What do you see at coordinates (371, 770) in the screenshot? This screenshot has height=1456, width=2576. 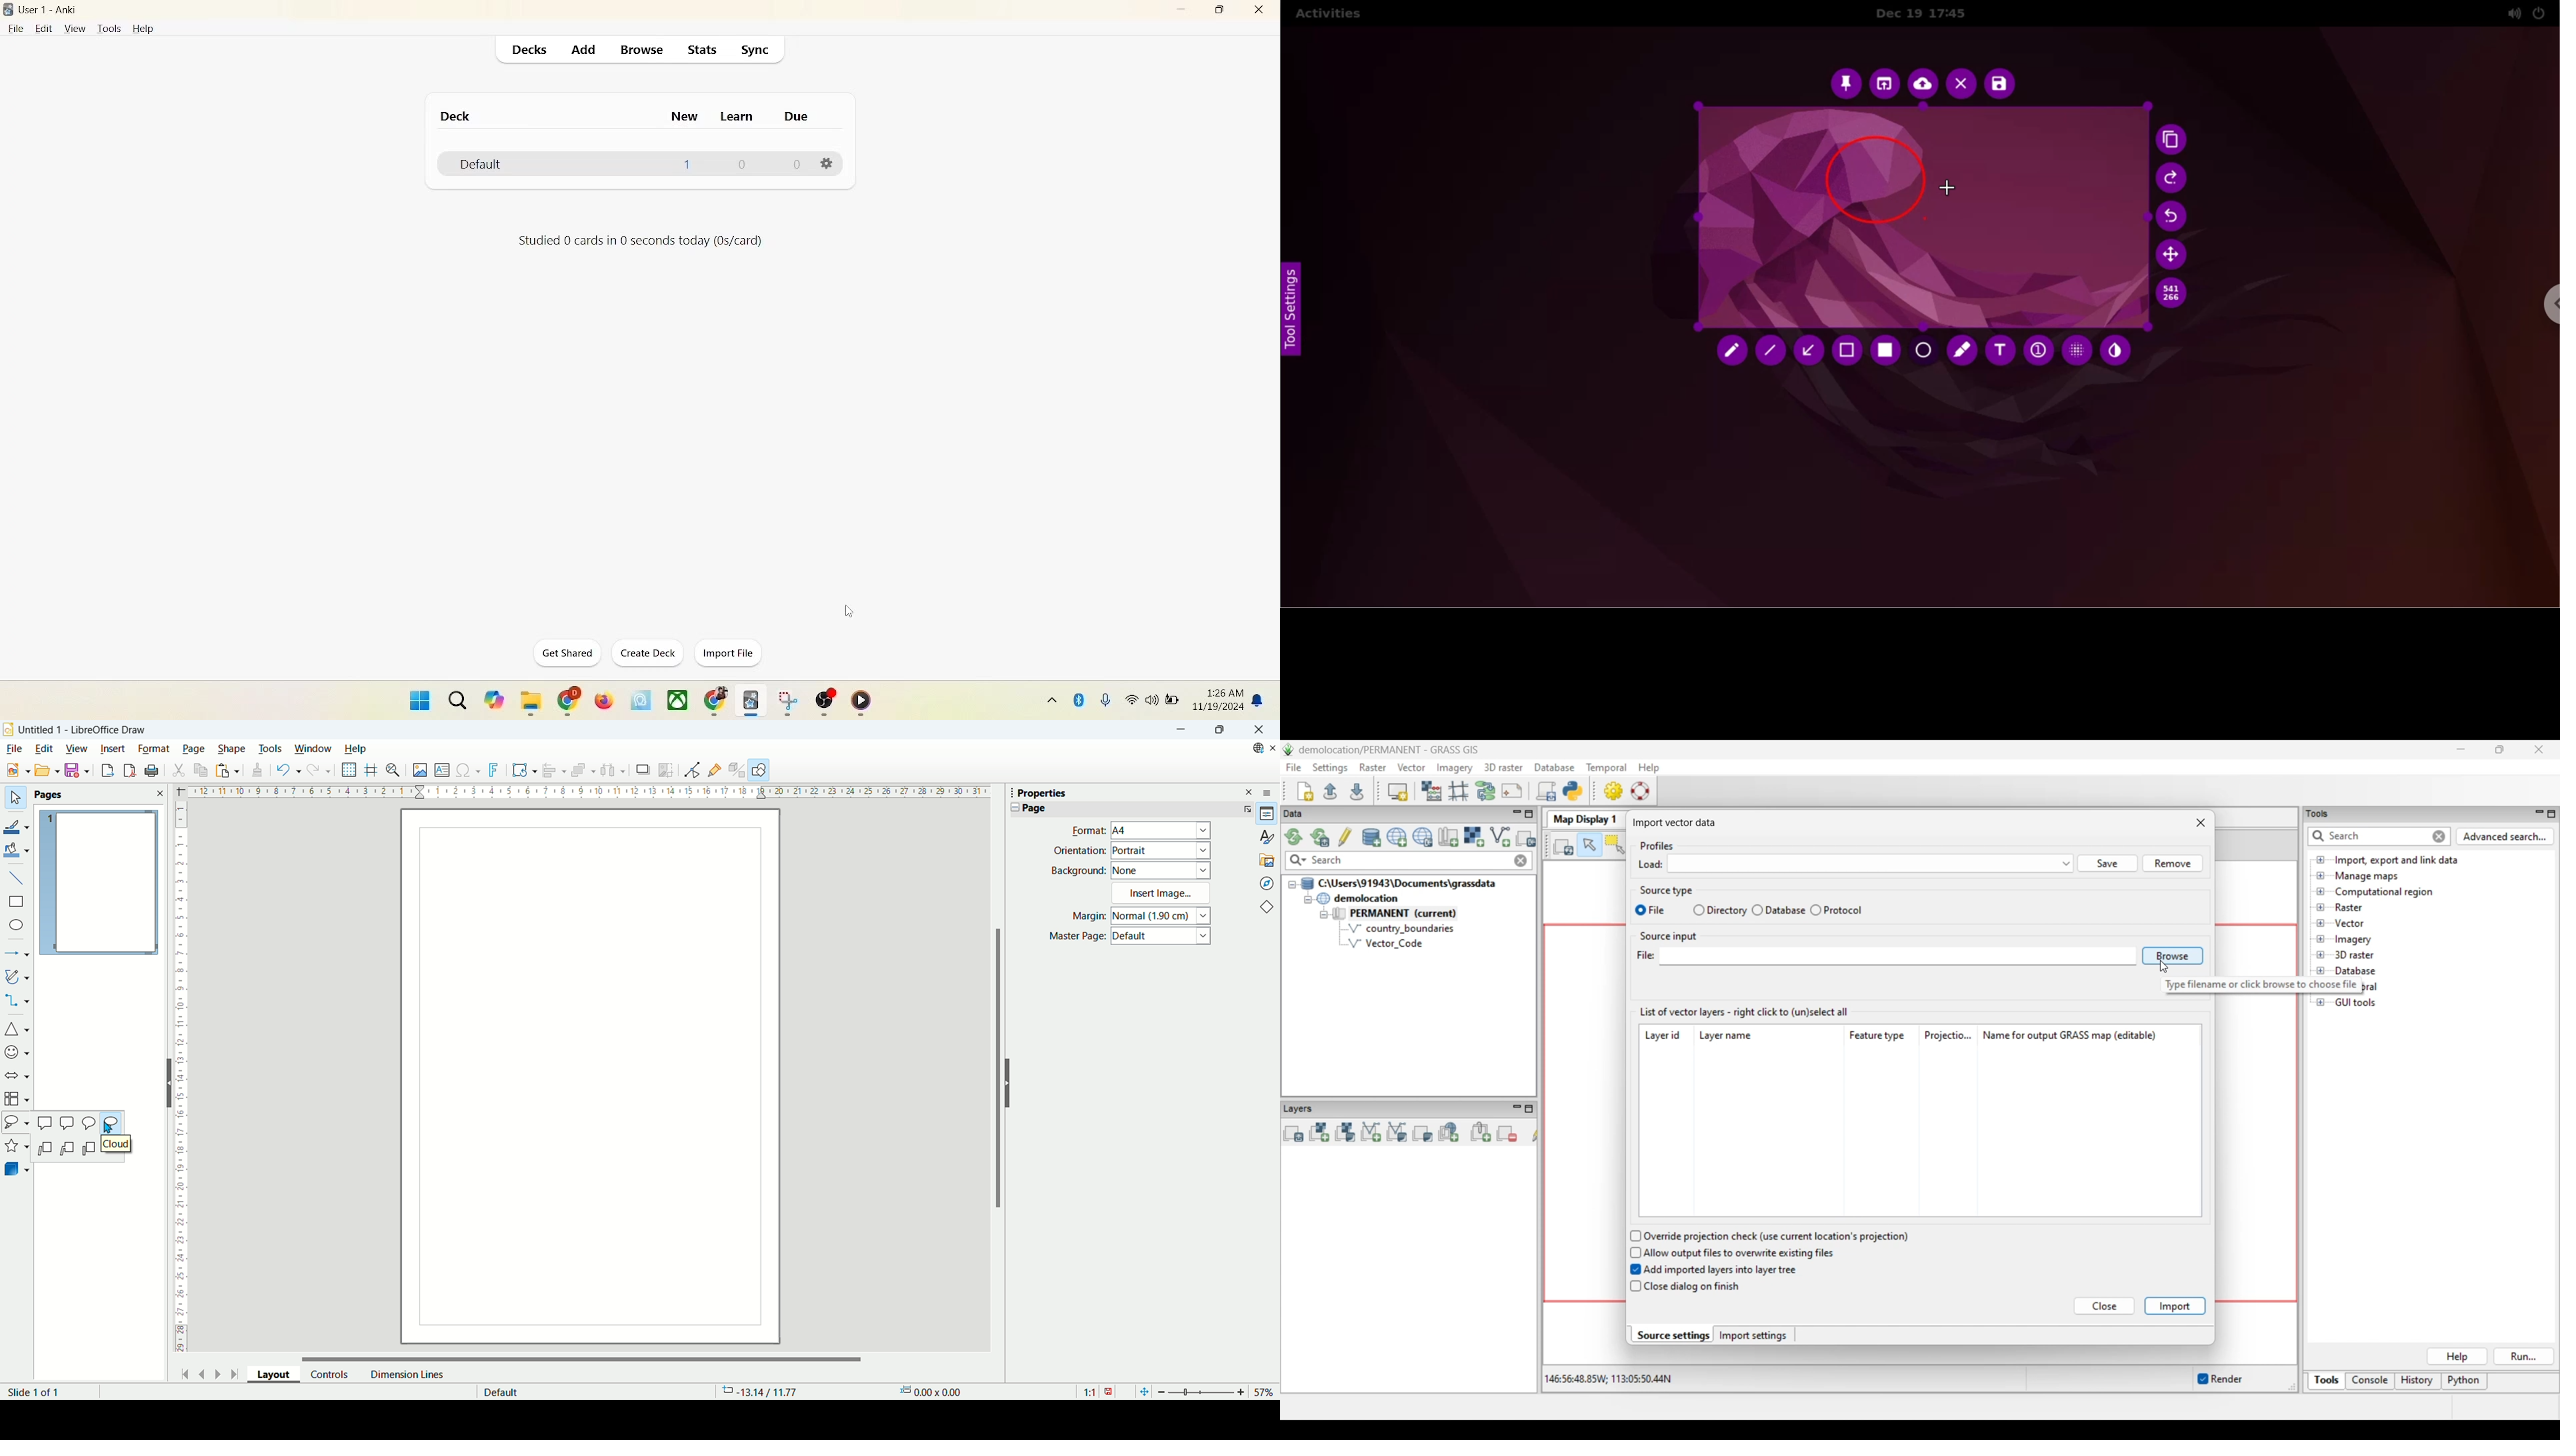 I see `helpline` at bounding box center [371, 770].